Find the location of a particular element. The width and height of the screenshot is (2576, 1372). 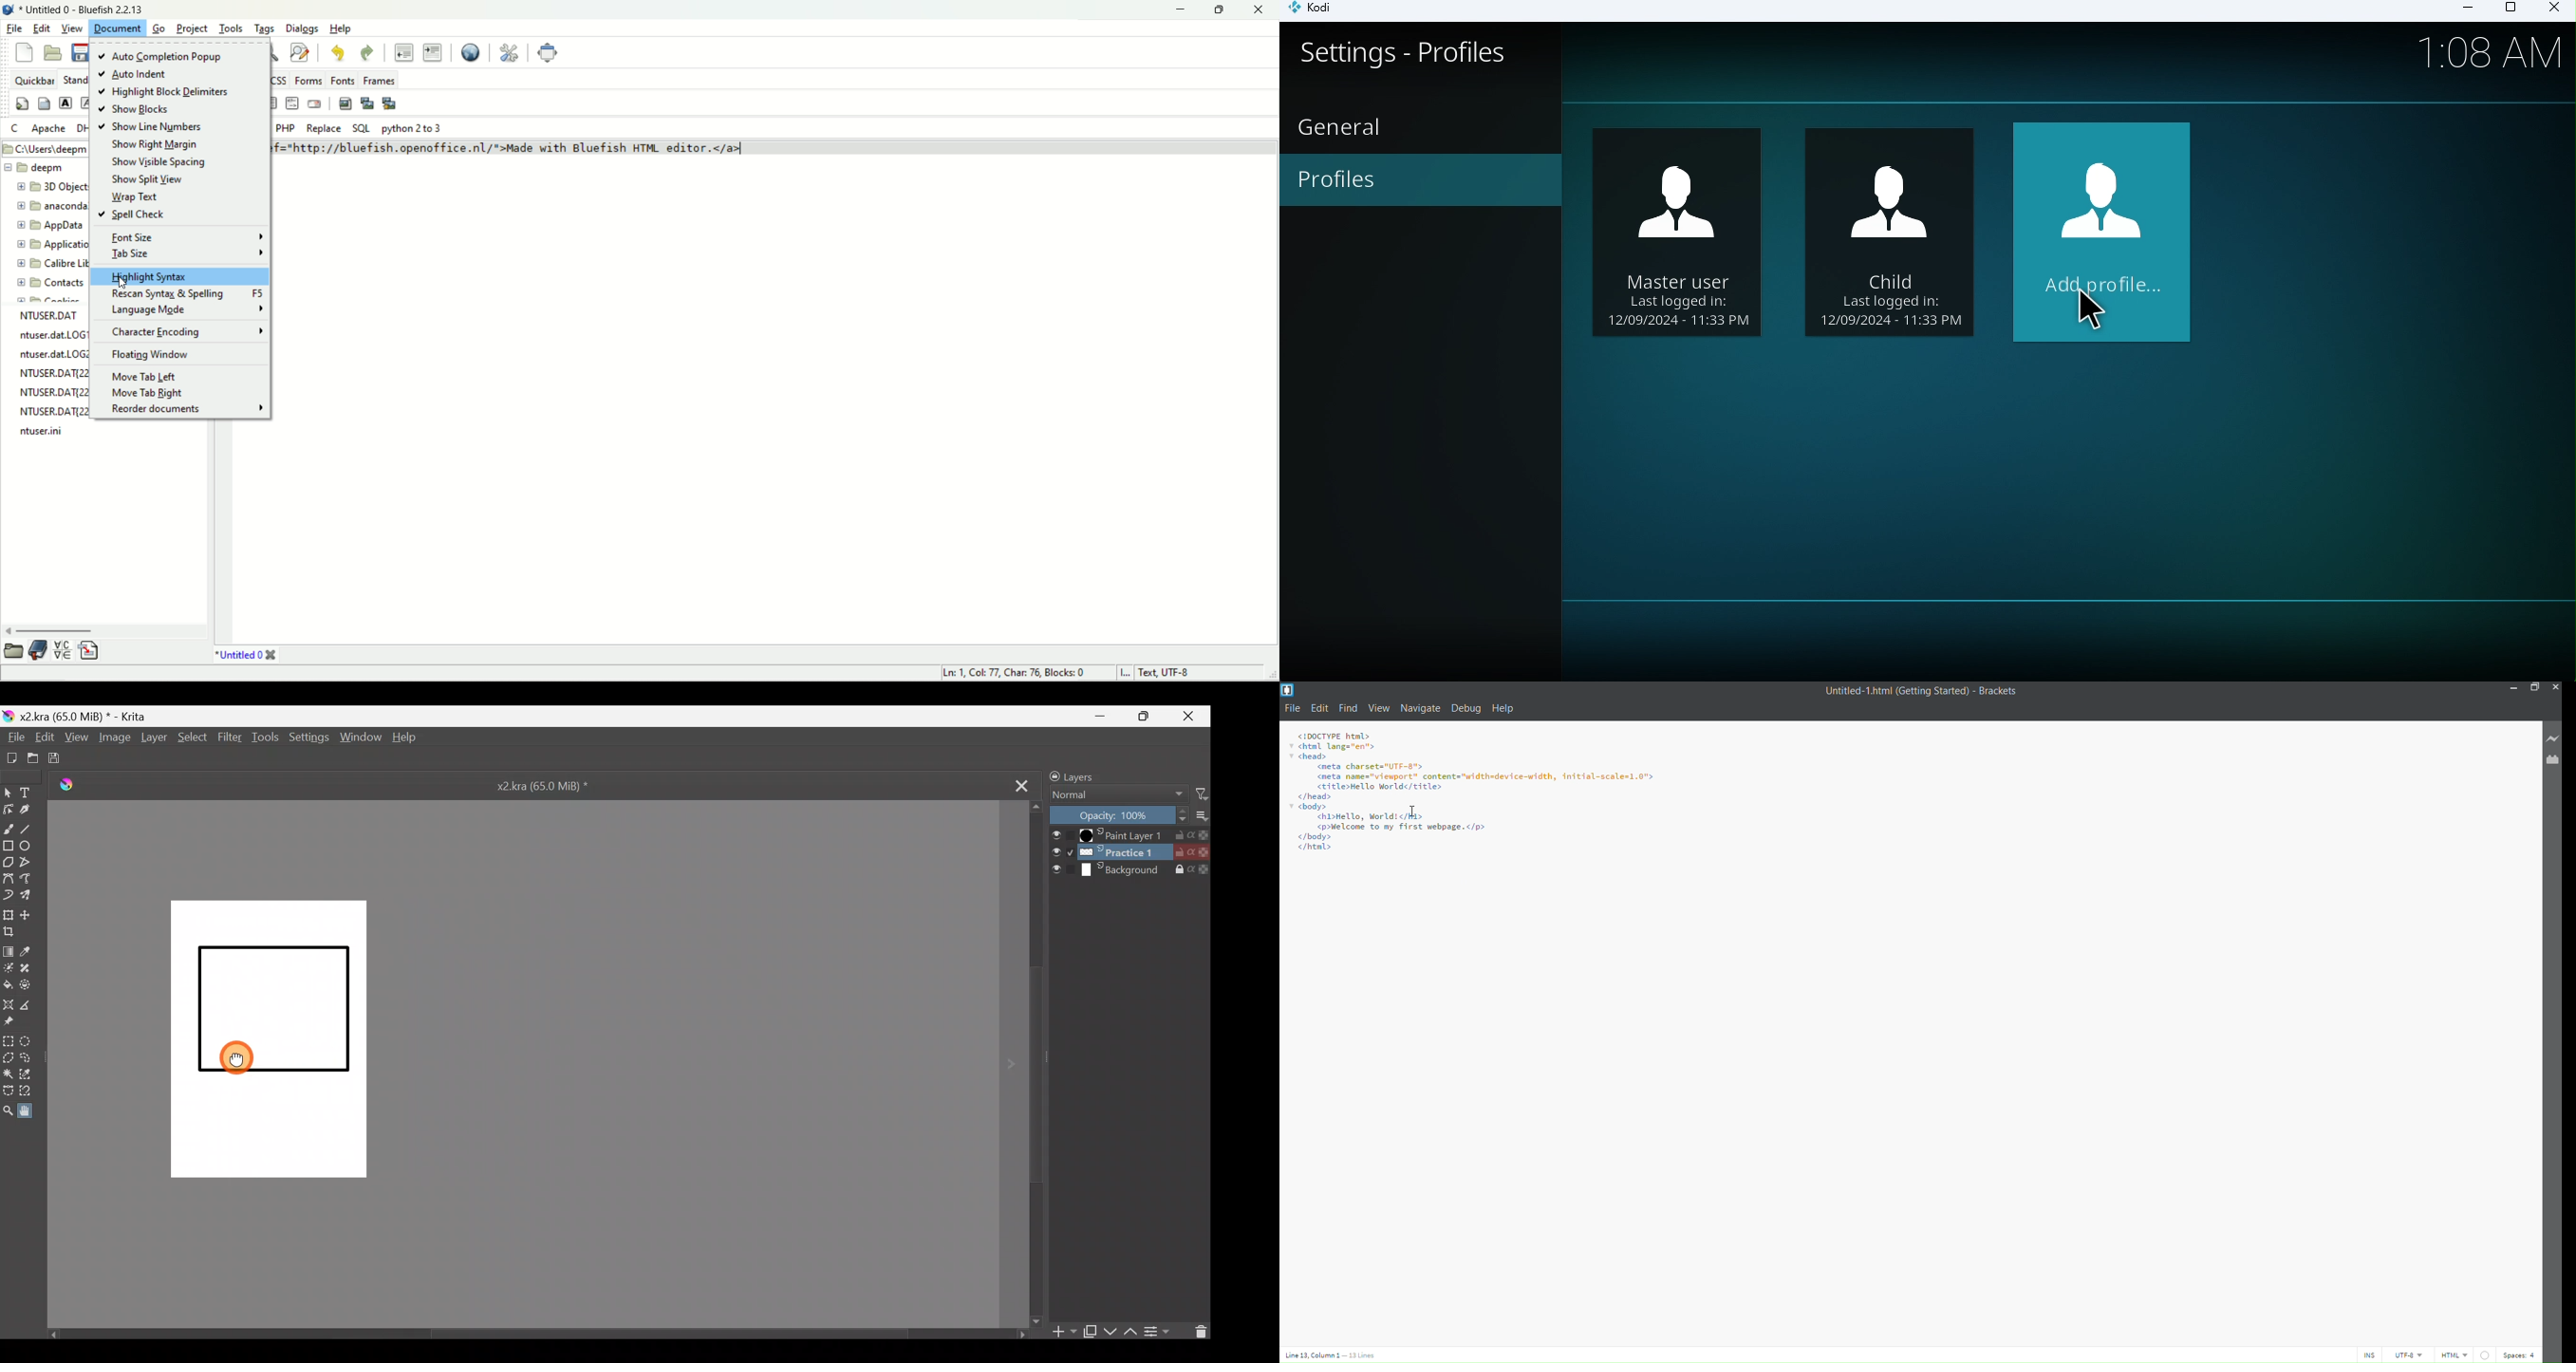

right justify is located at coordinates (273, 103).